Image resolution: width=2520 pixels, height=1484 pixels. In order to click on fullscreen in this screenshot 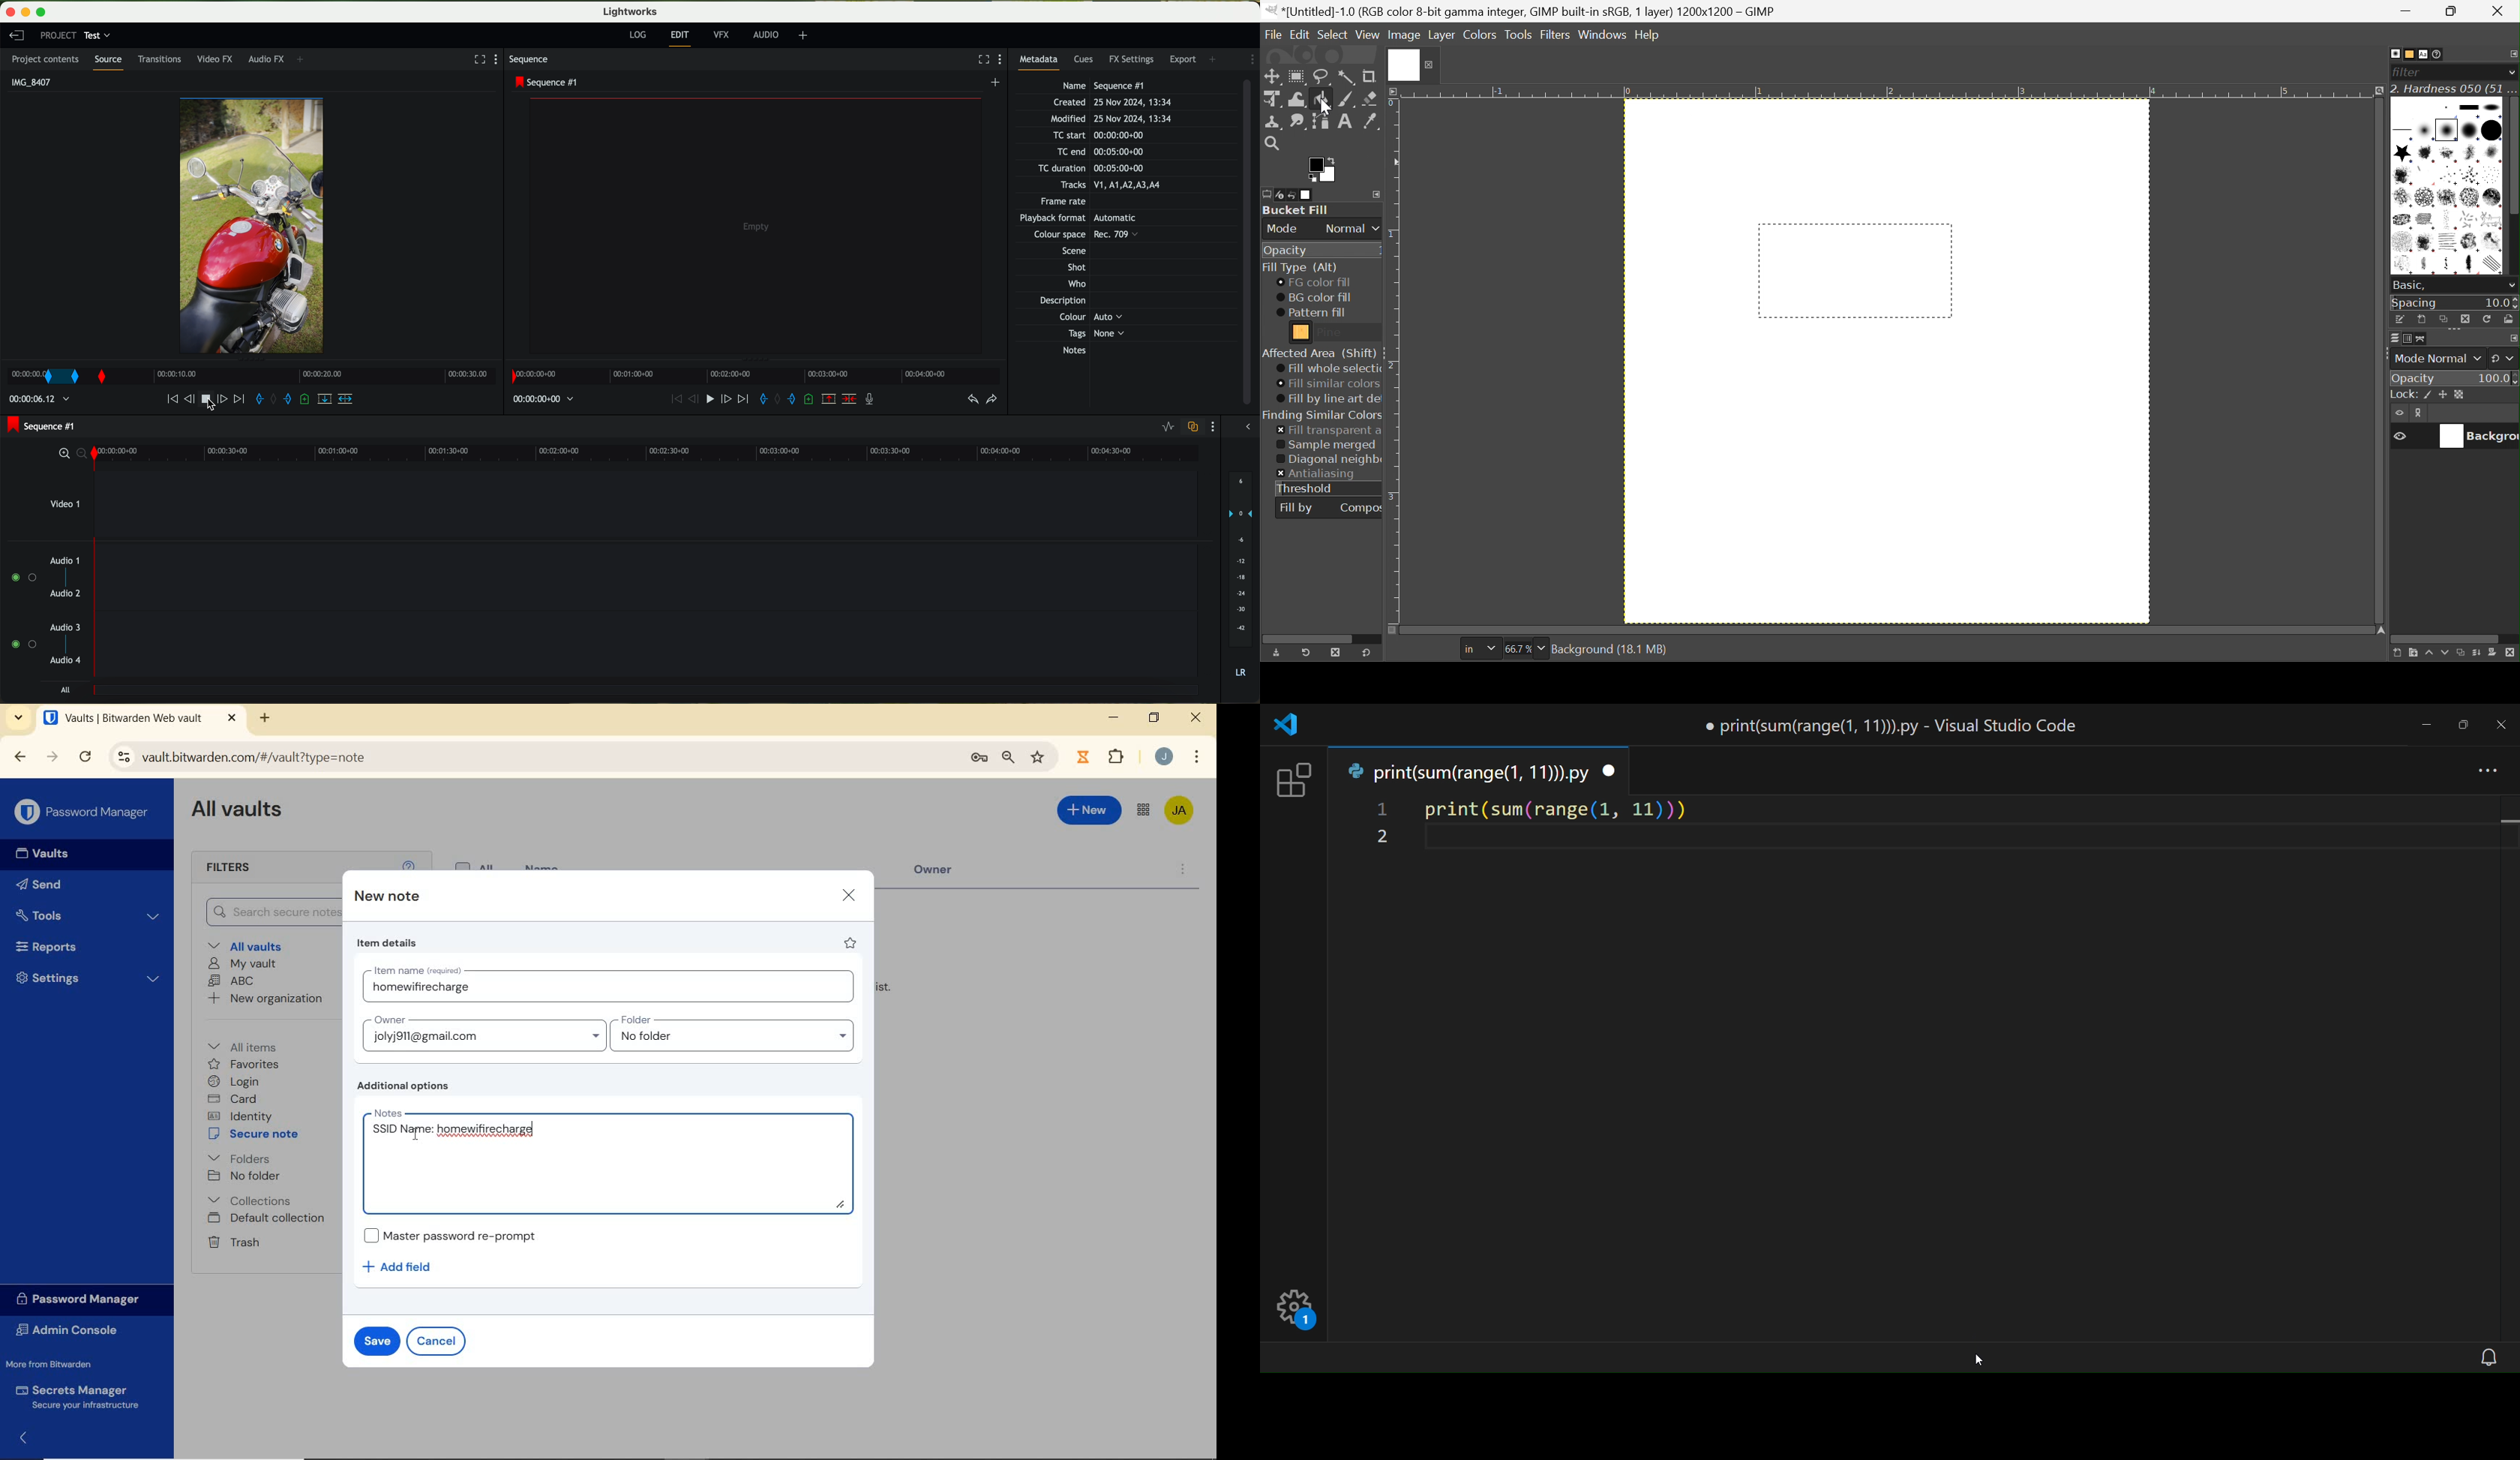, I will do `click(478, 59)`.